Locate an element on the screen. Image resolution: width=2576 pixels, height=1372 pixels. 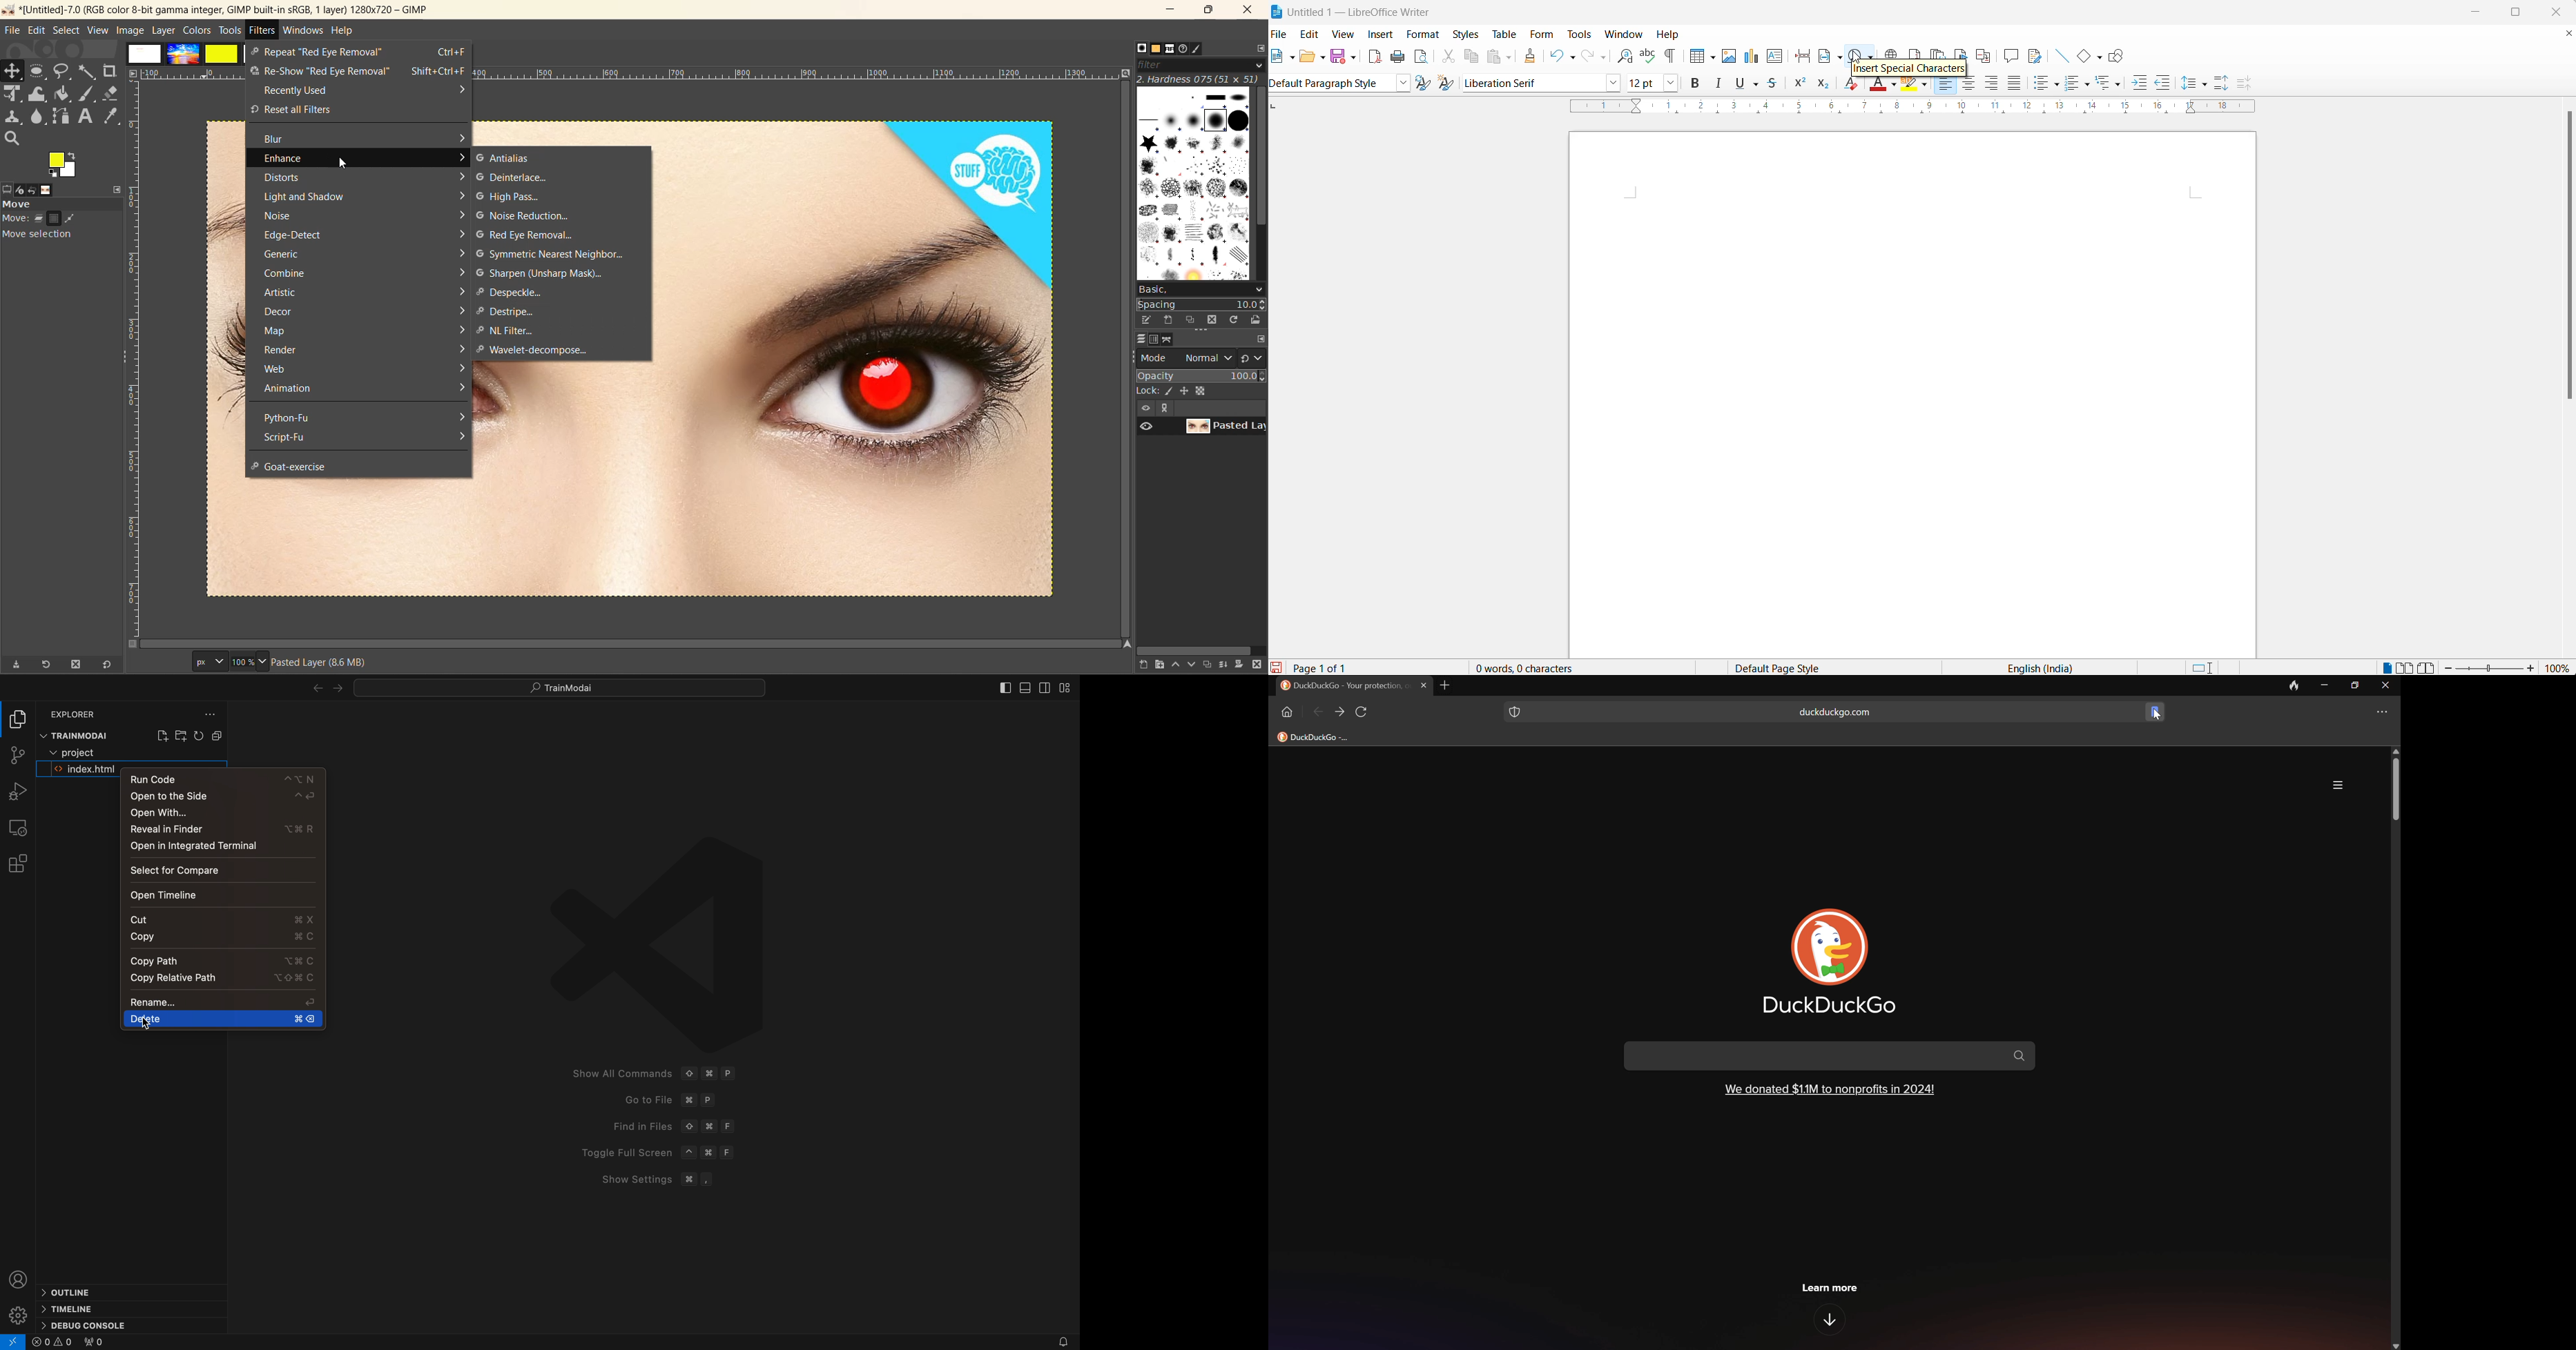
reload is located at coordinates (201, 735).